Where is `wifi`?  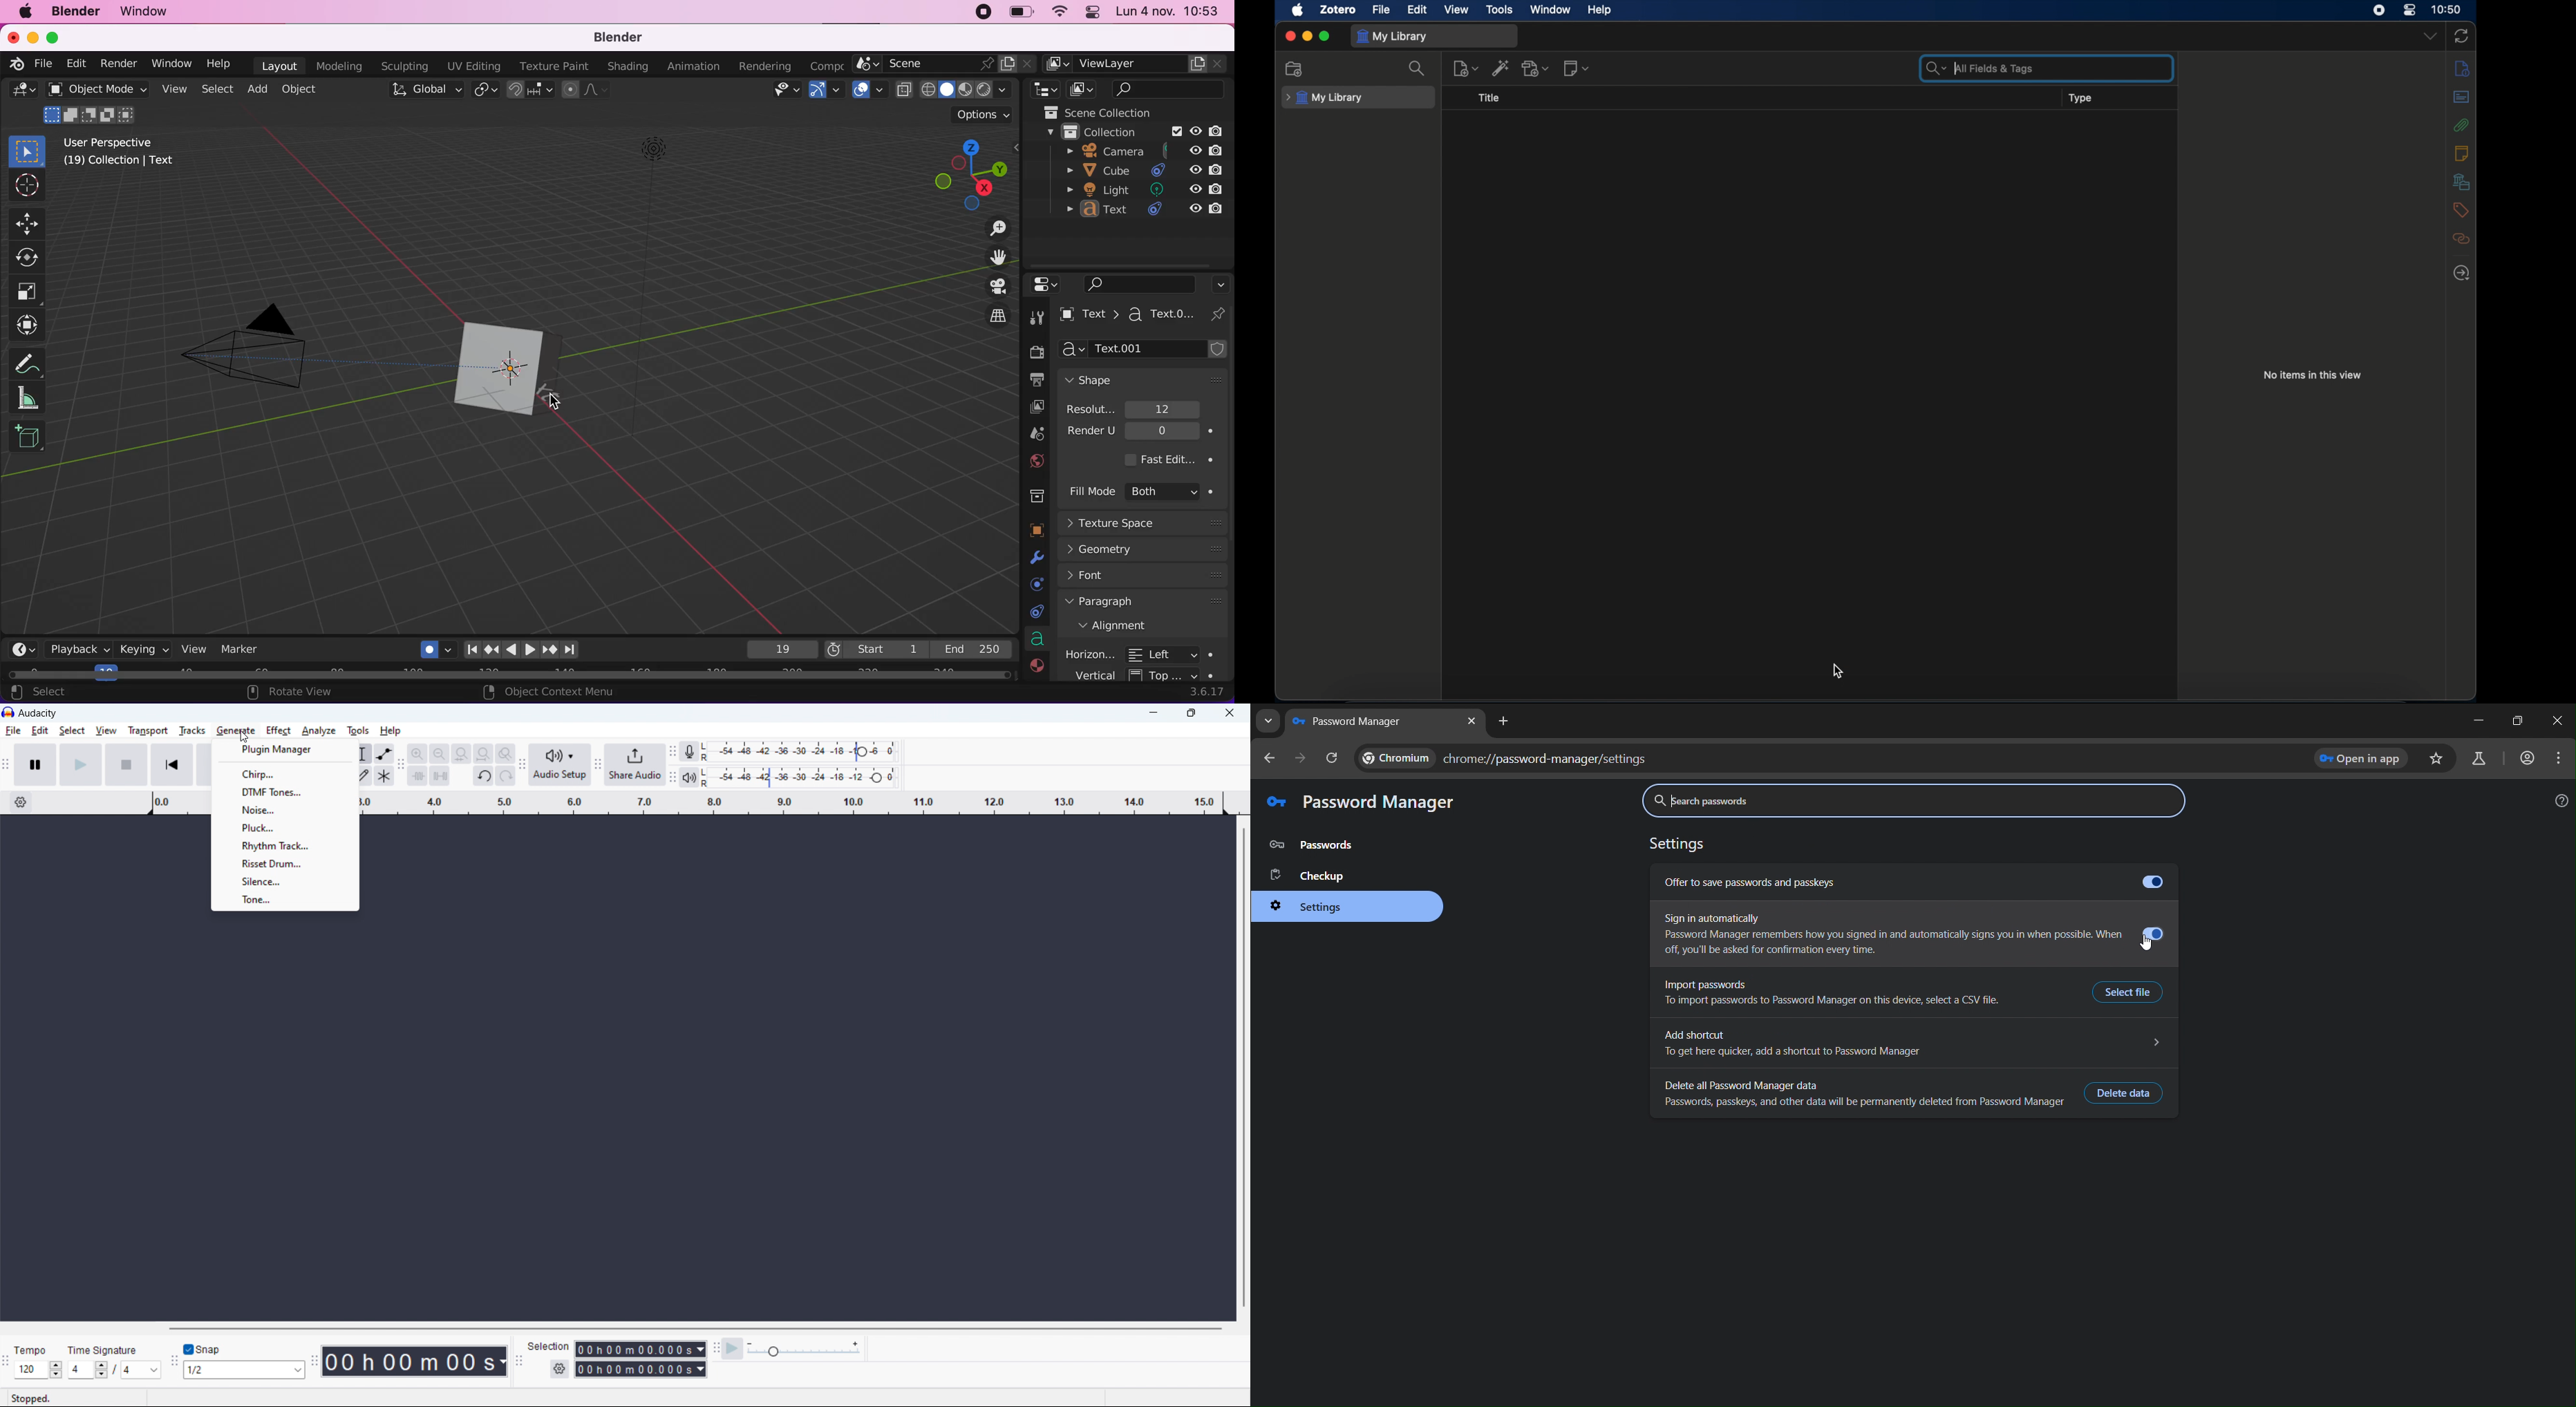
wifi is located at coordinates (1059, 13).